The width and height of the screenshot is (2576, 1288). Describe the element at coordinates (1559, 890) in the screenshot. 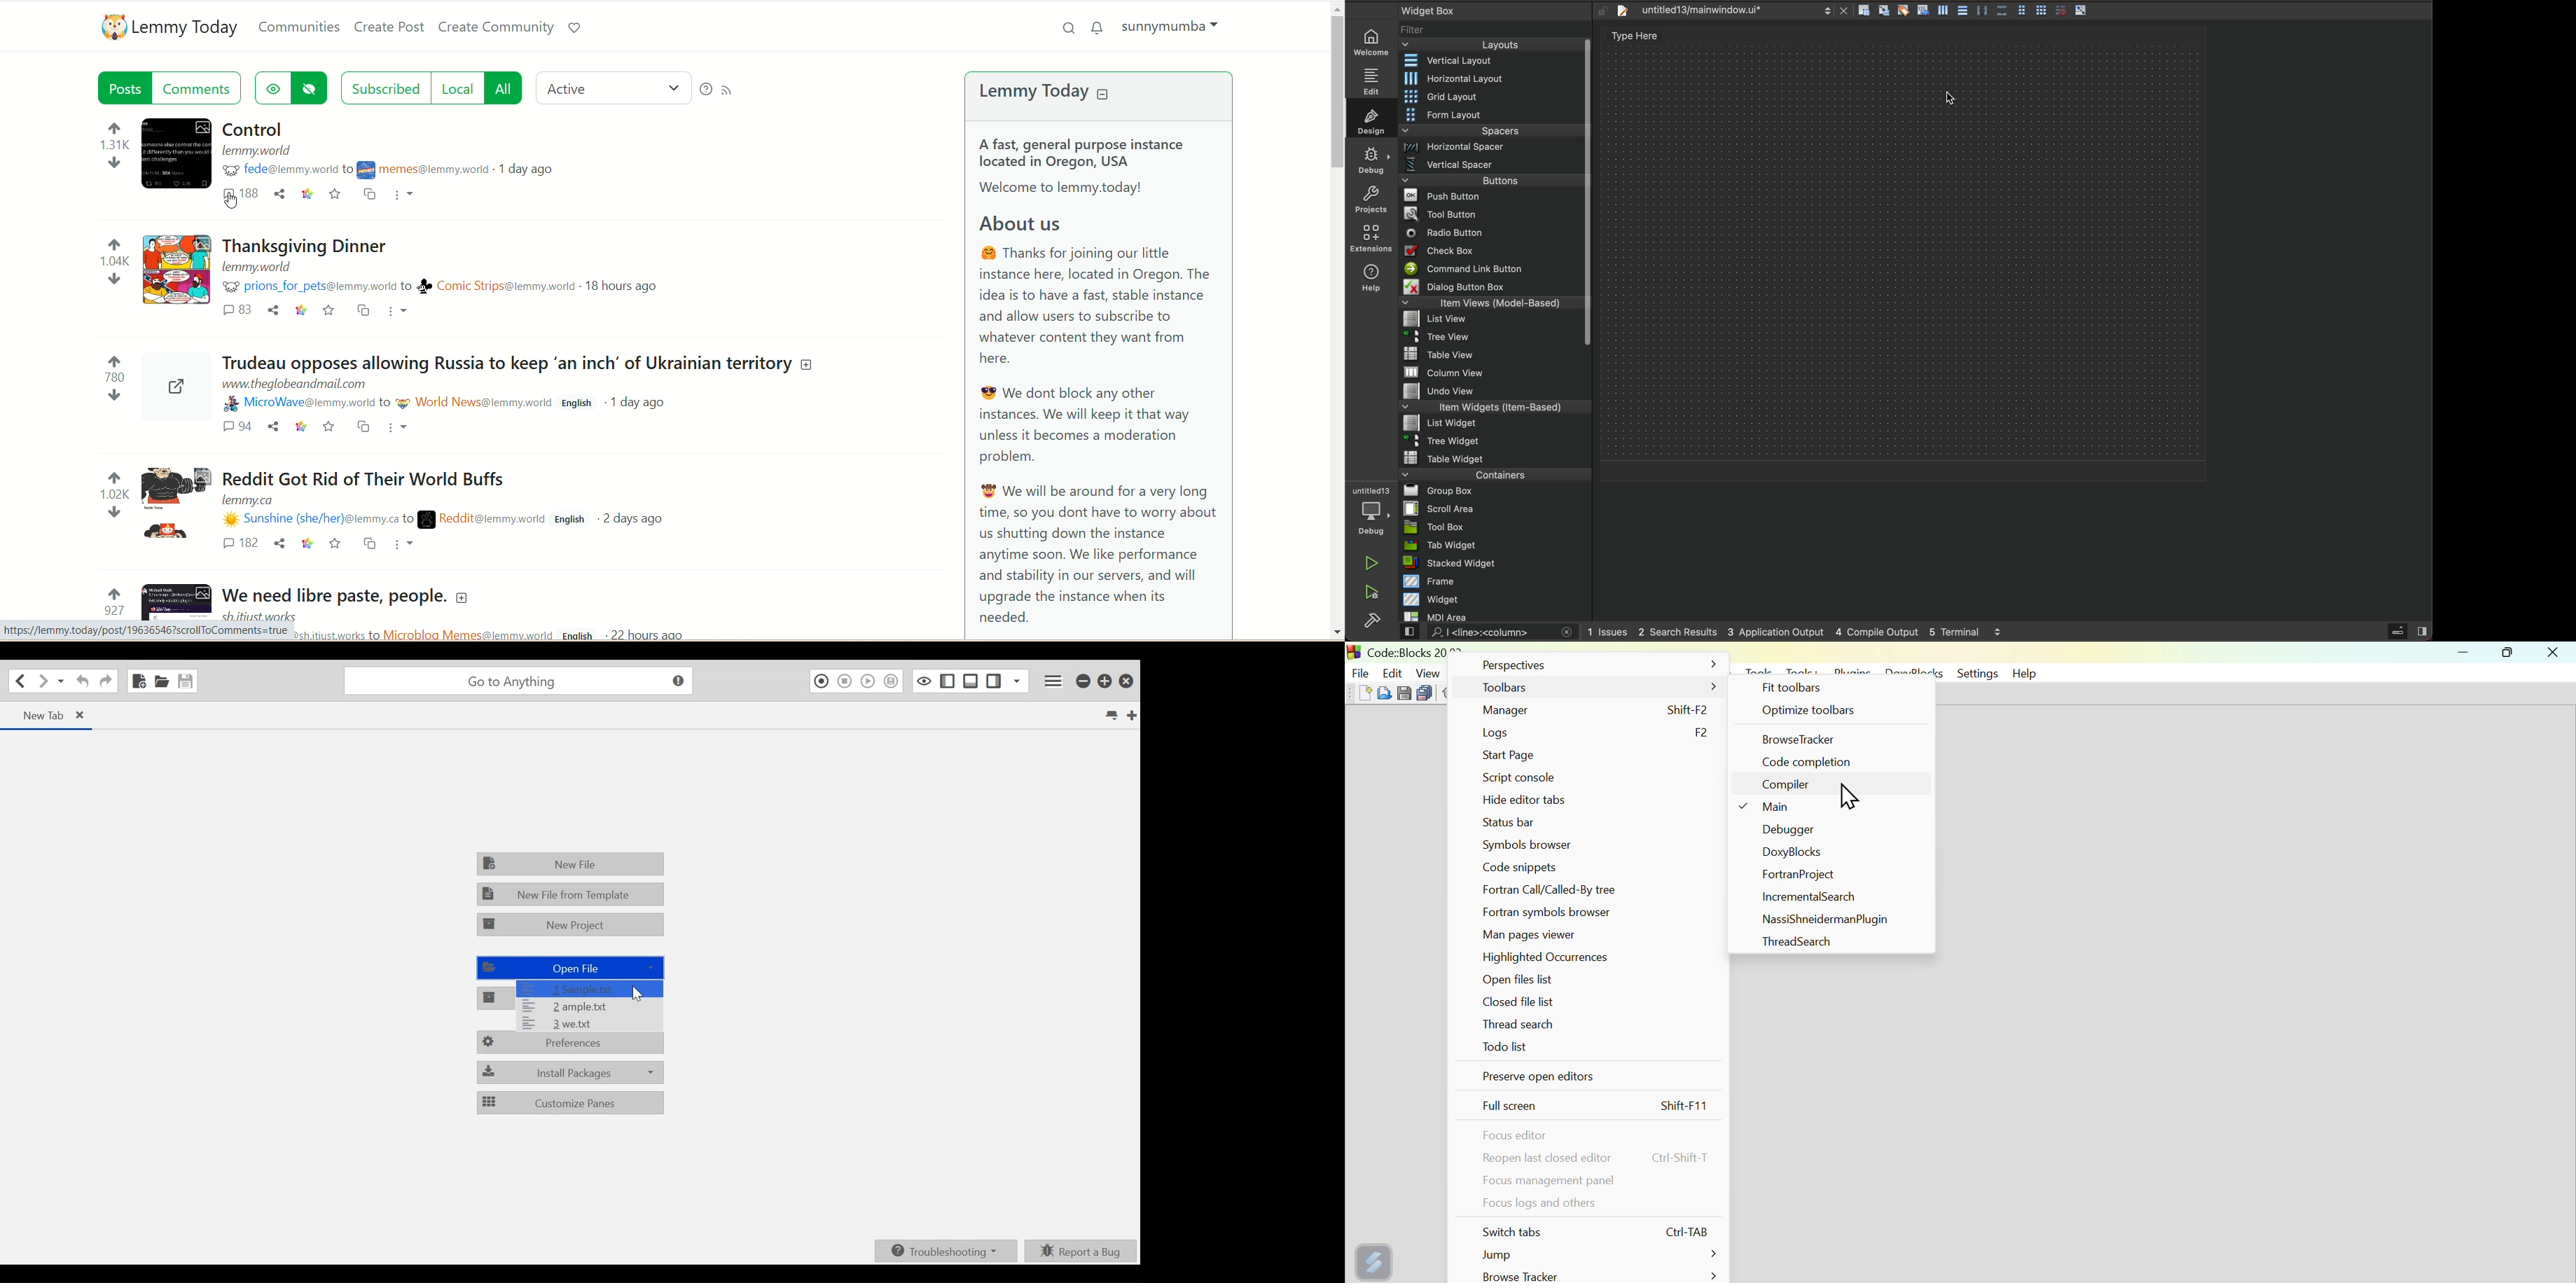

I see `Fortran call` at that location.